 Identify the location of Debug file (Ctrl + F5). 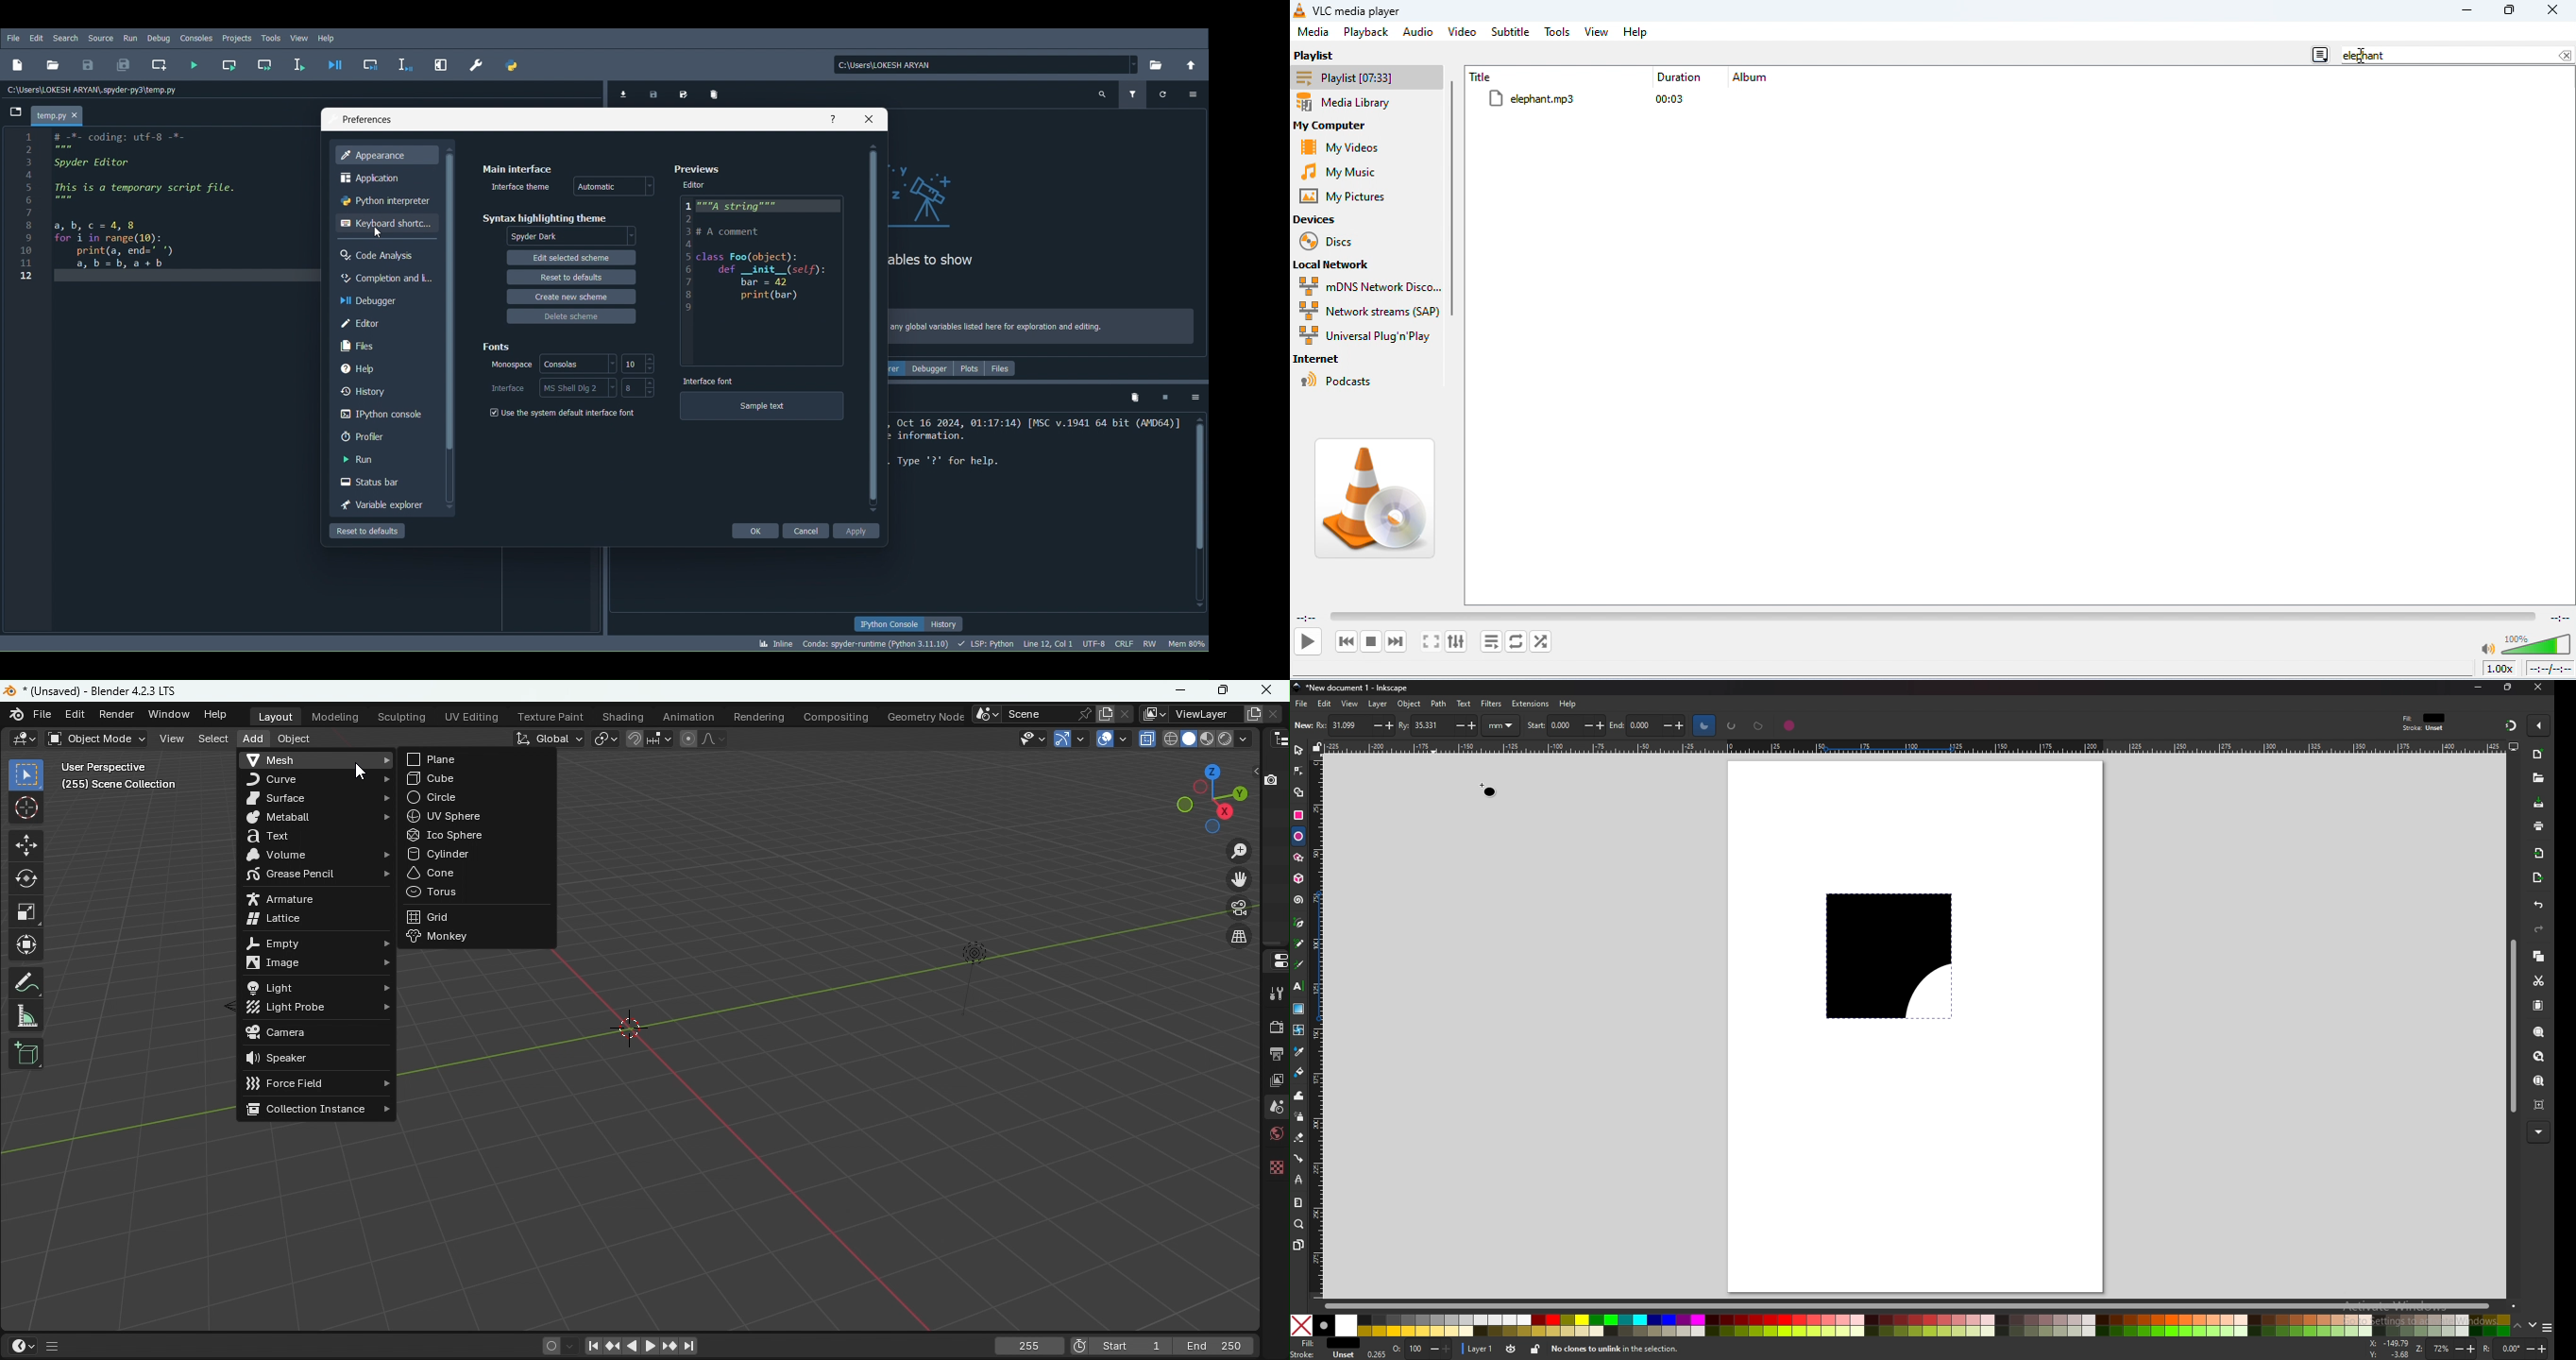
(336, 61).